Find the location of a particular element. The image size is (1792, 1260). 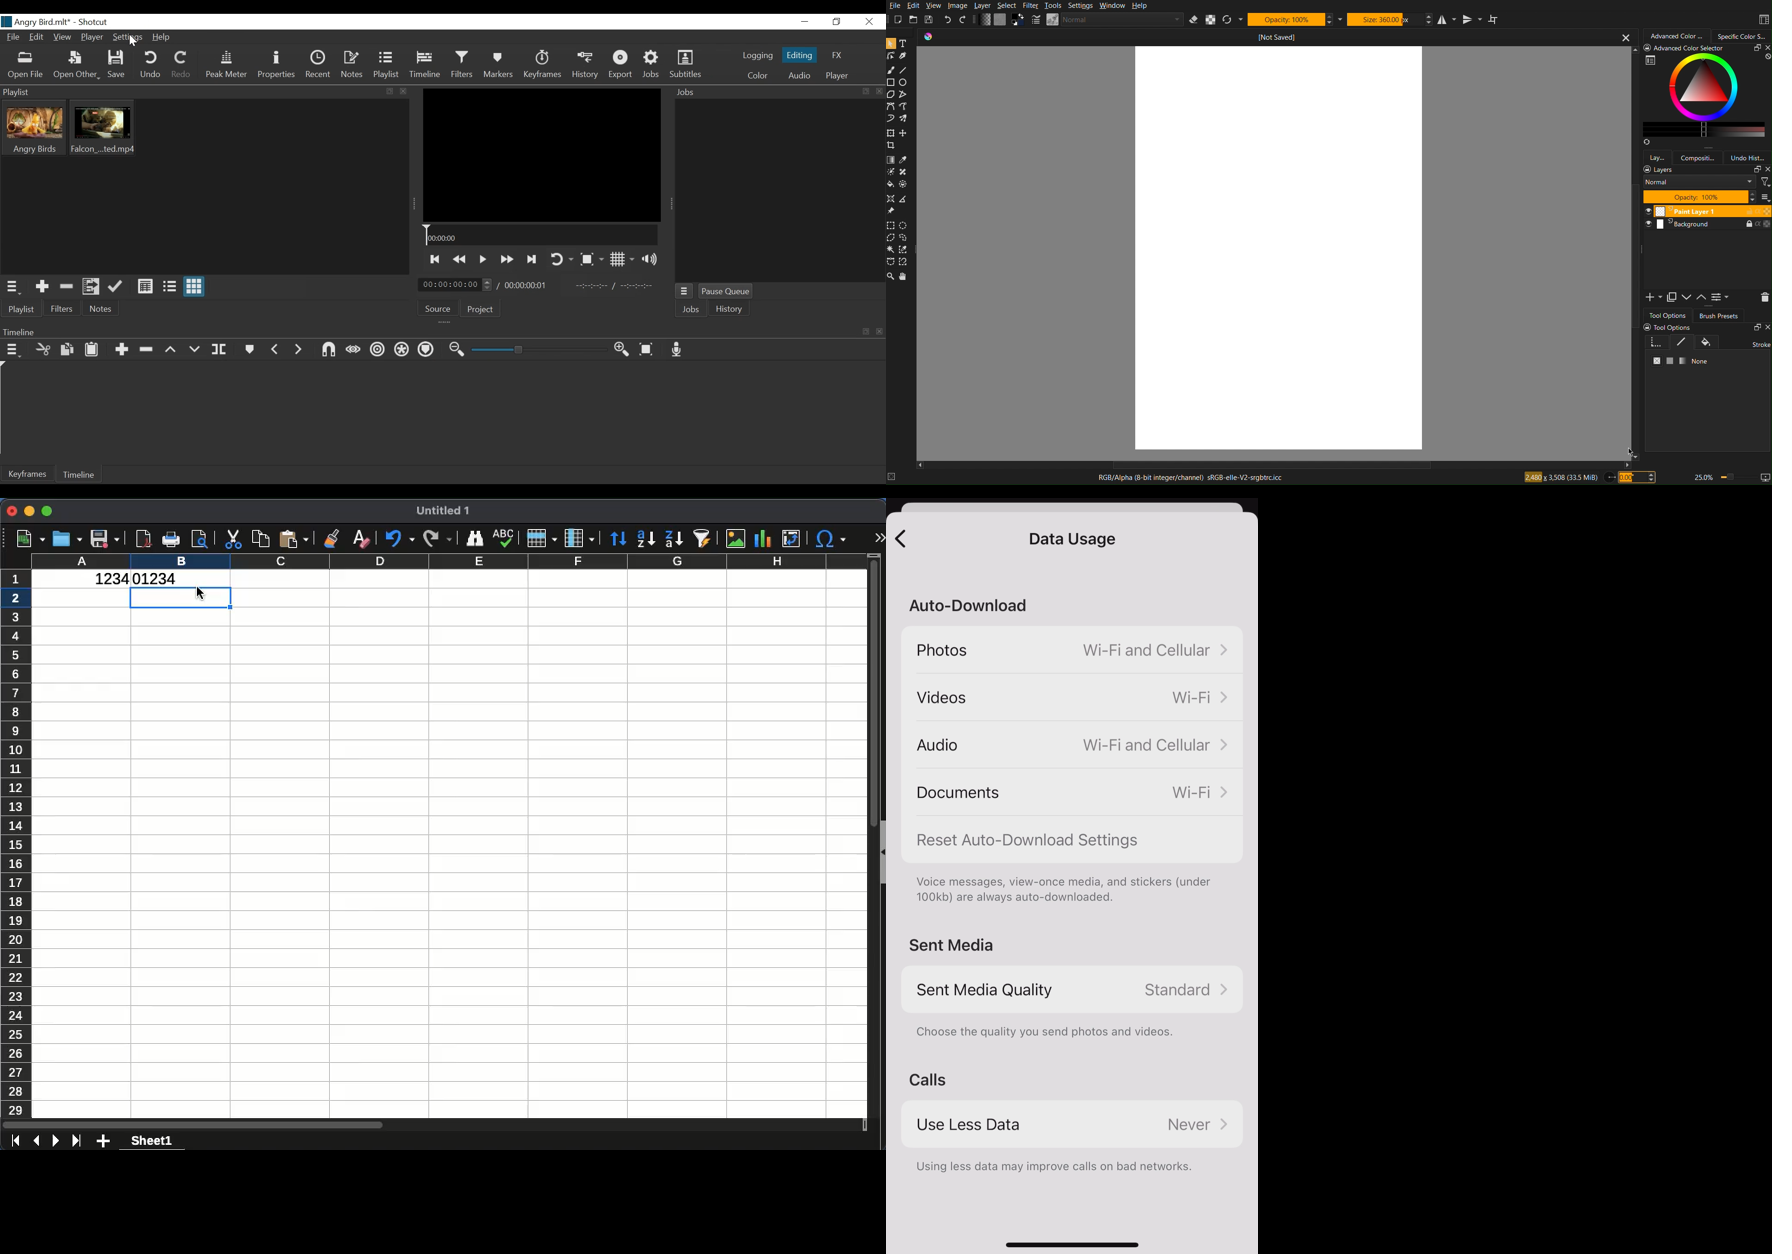

Recent is located at coordinates (319, 65).